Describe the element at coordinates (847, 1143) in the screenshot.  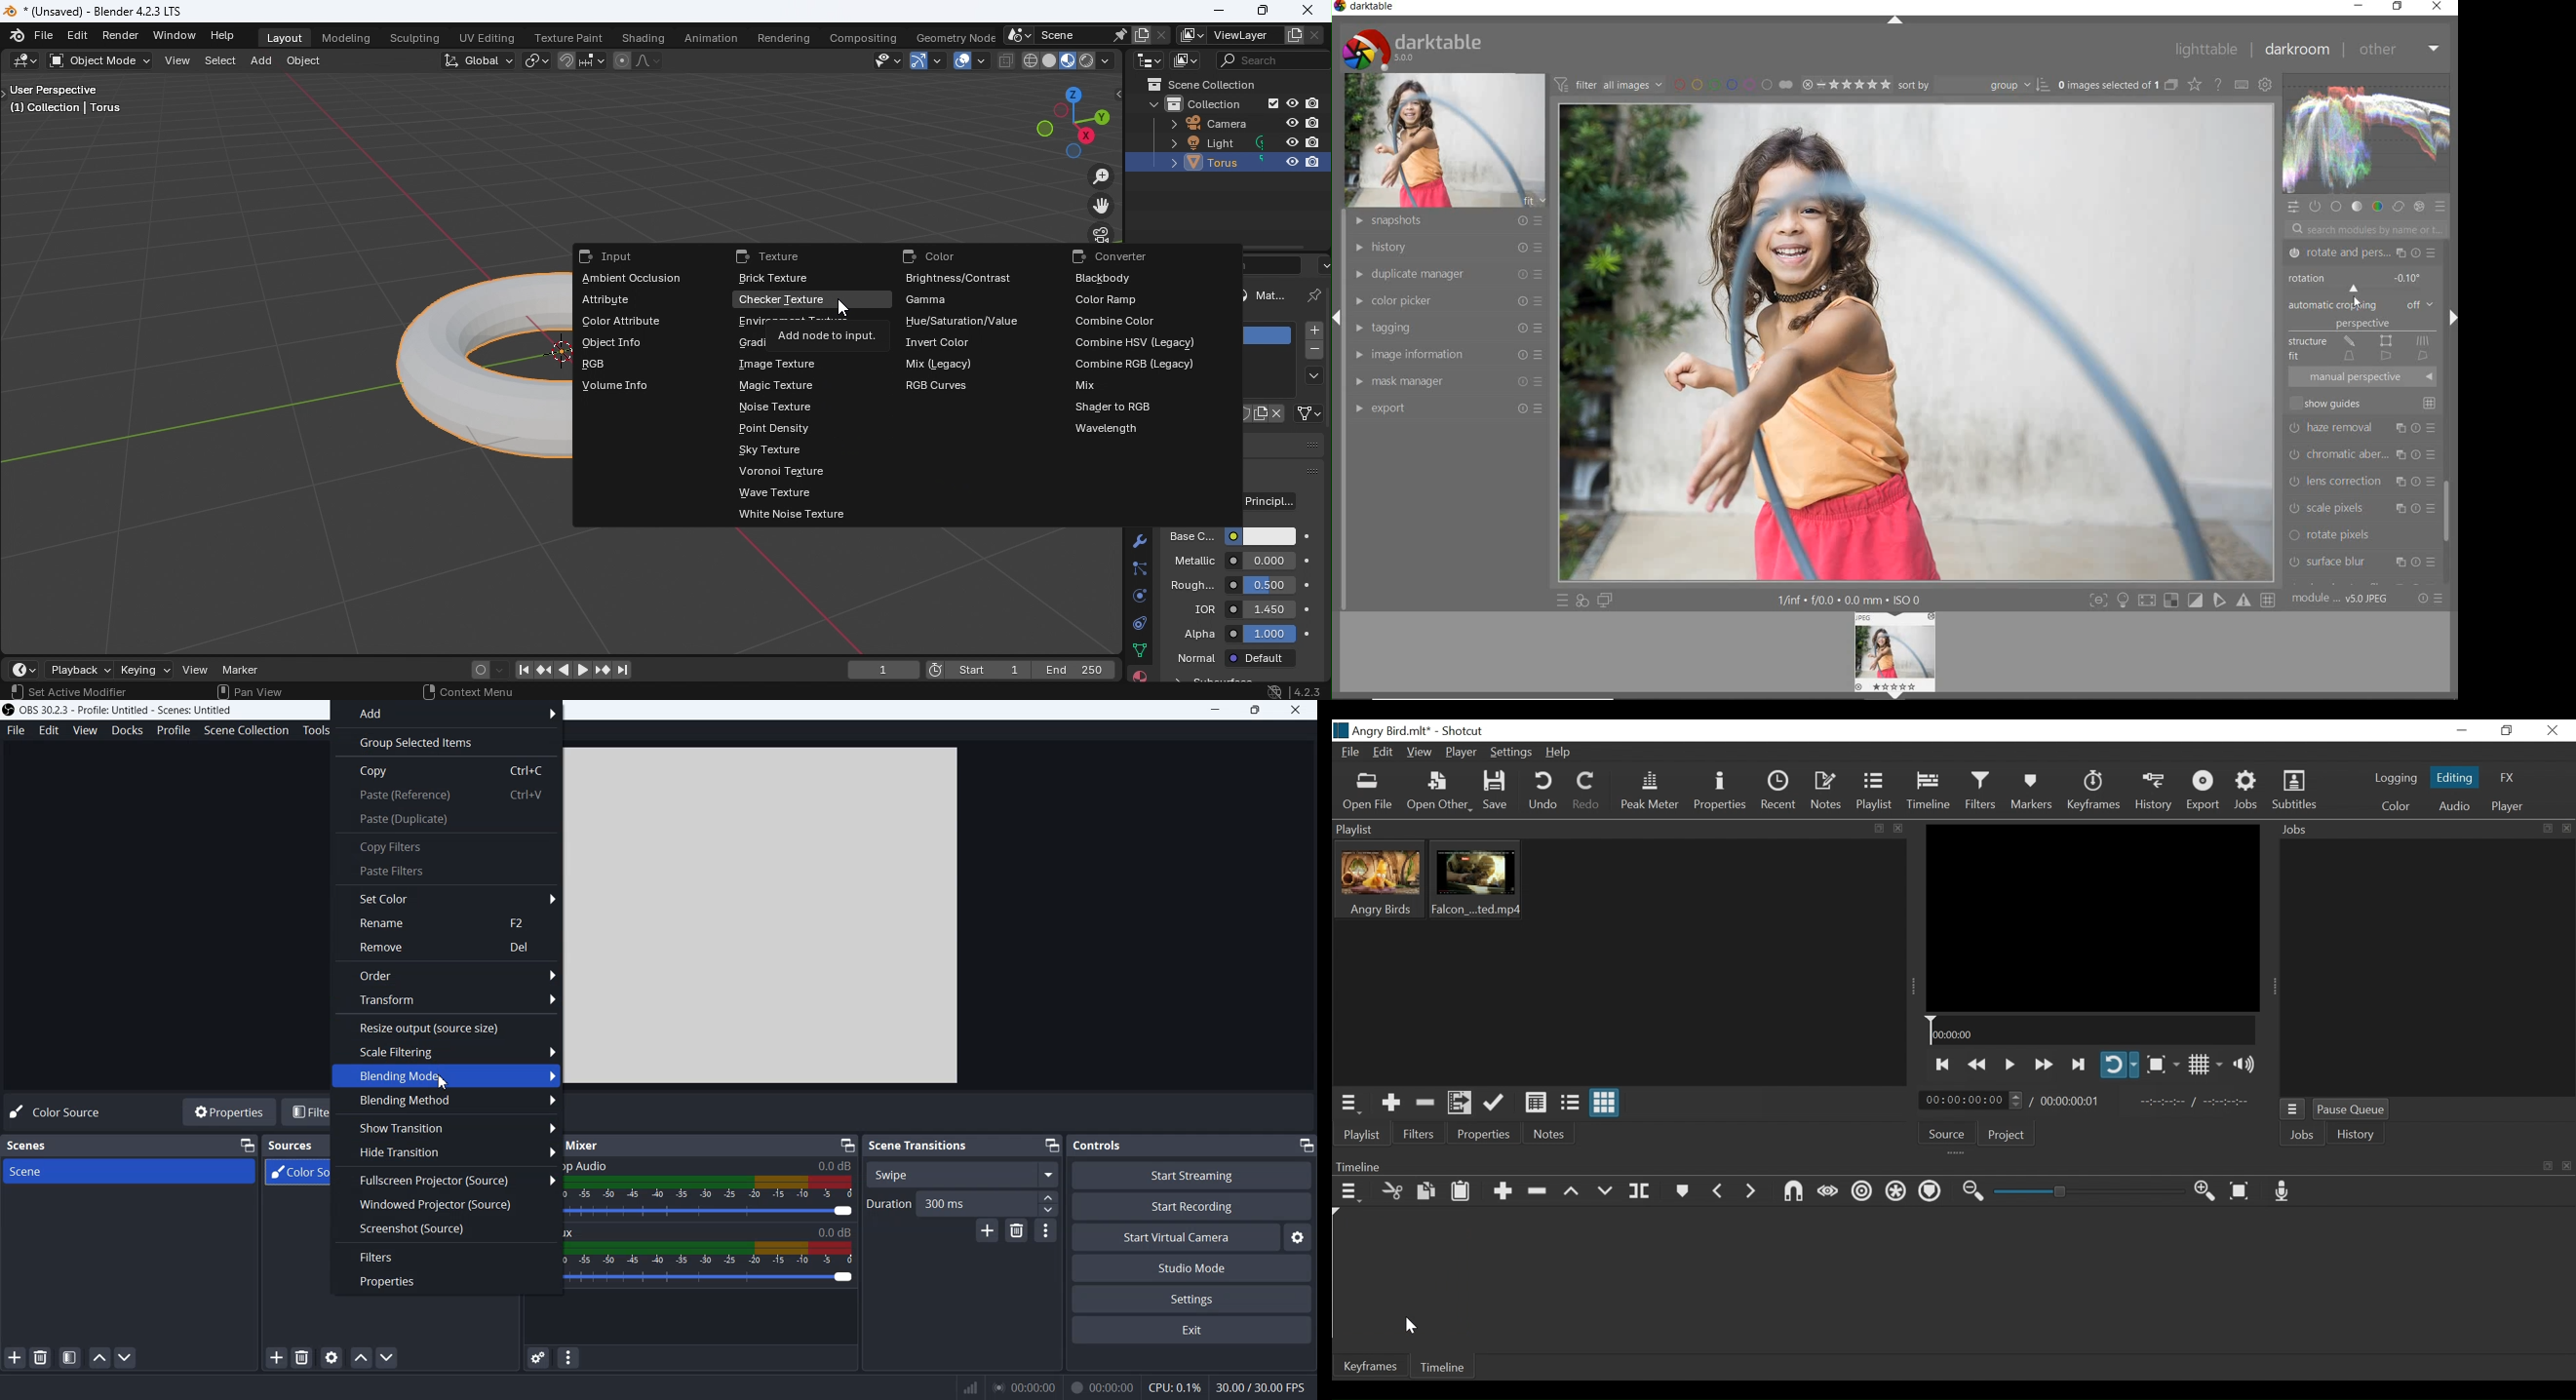
I see `Minimize` at that location.